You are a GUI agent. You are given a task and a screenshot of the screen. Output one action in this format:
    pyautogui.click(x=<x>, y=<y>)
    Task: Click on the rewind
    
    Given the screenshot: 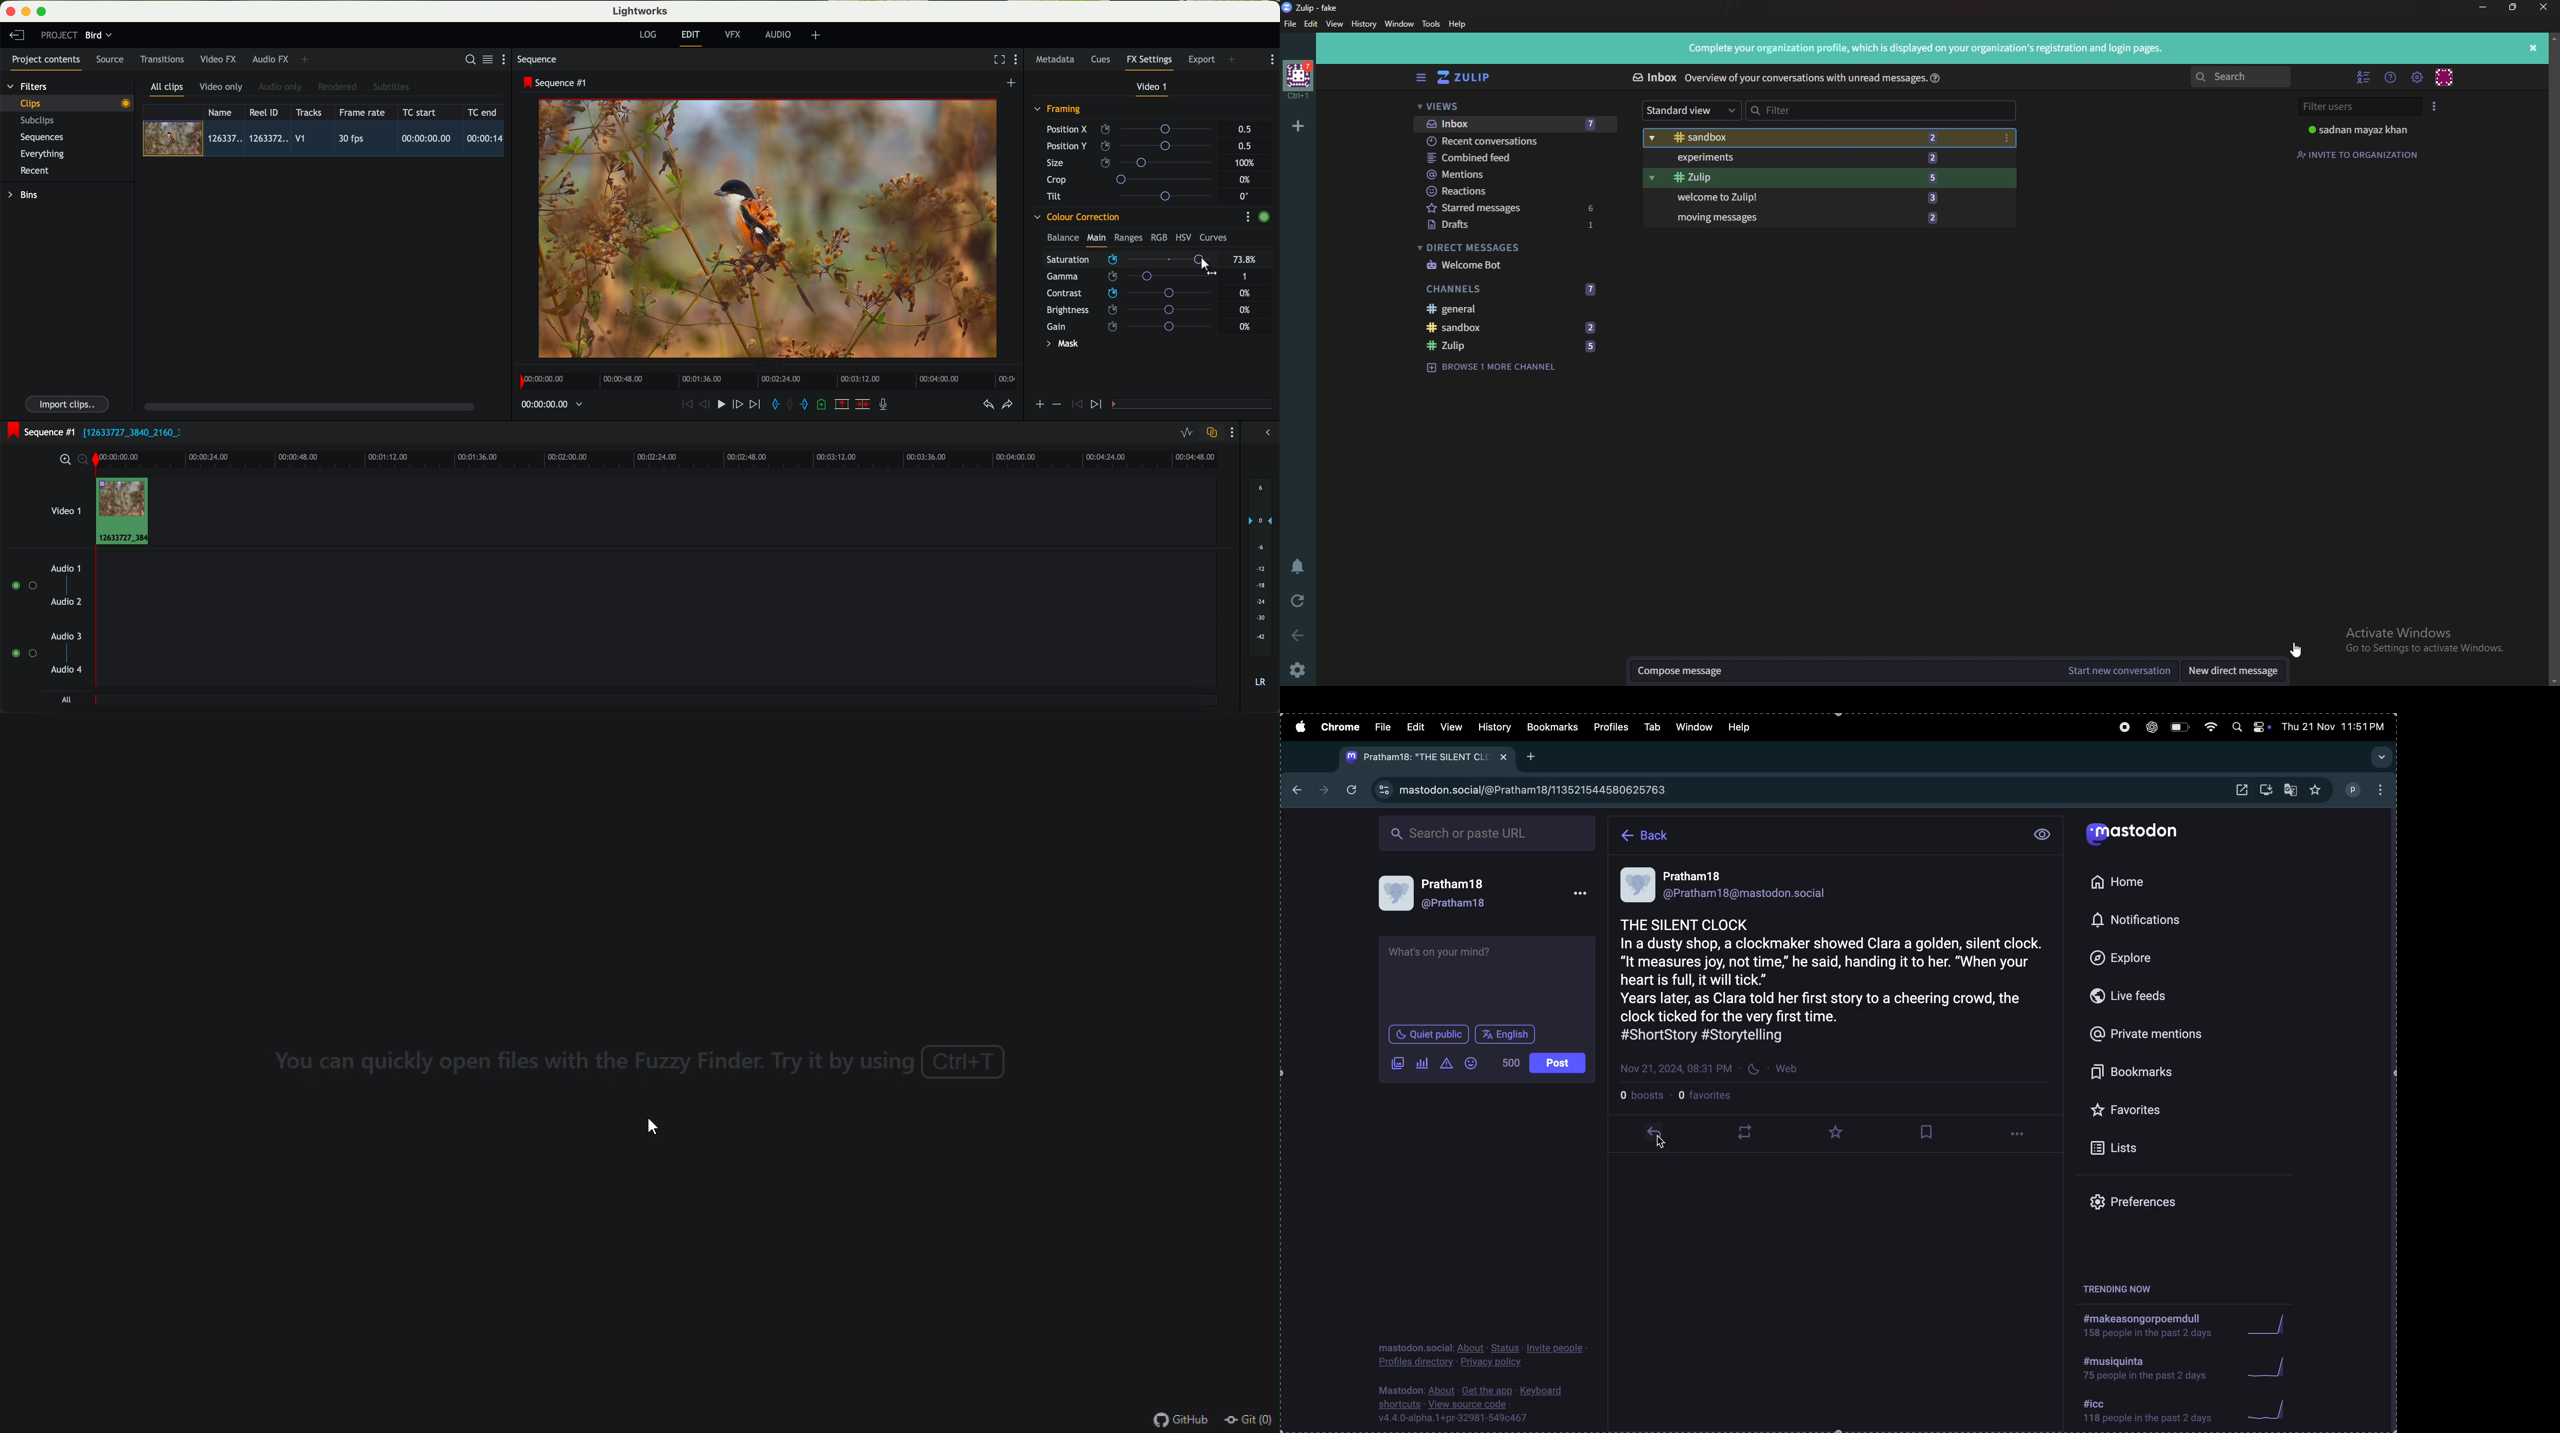 What is the action you would take?
    pyautogui.click(x=686, y=405)
    